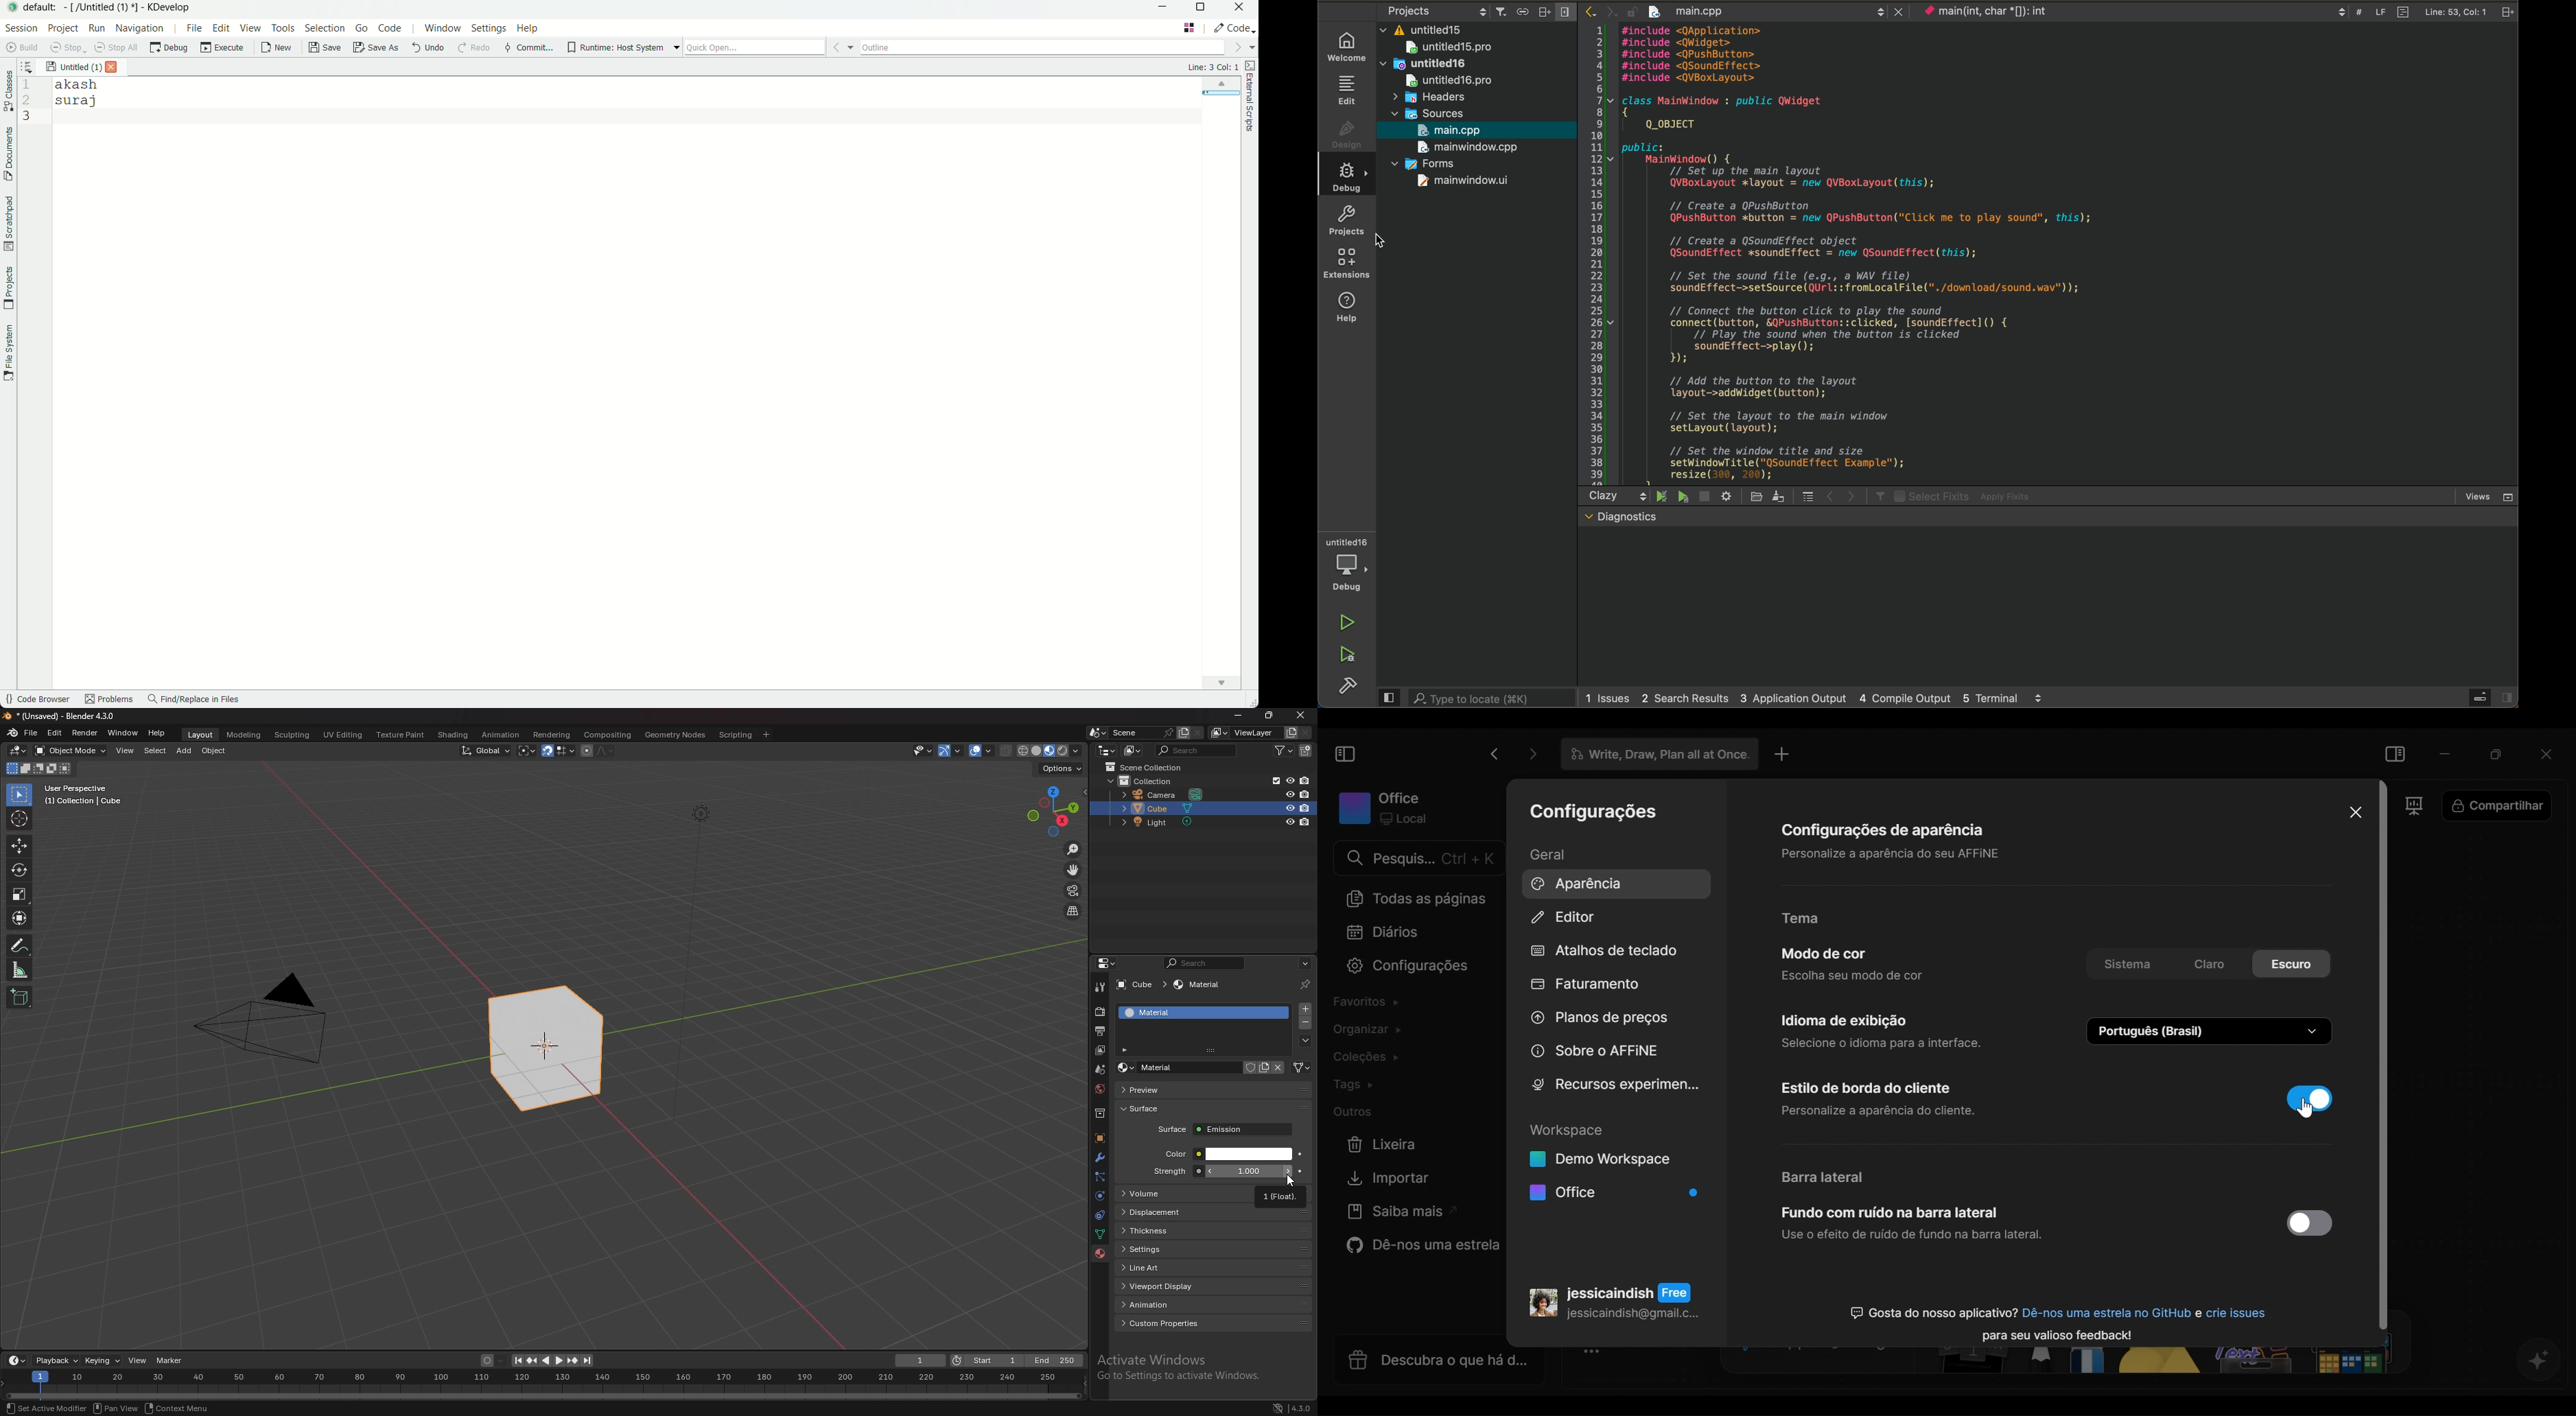  Describe the element at coordinates (1213, 1249) in the screenshot. I see `settings` at that location.